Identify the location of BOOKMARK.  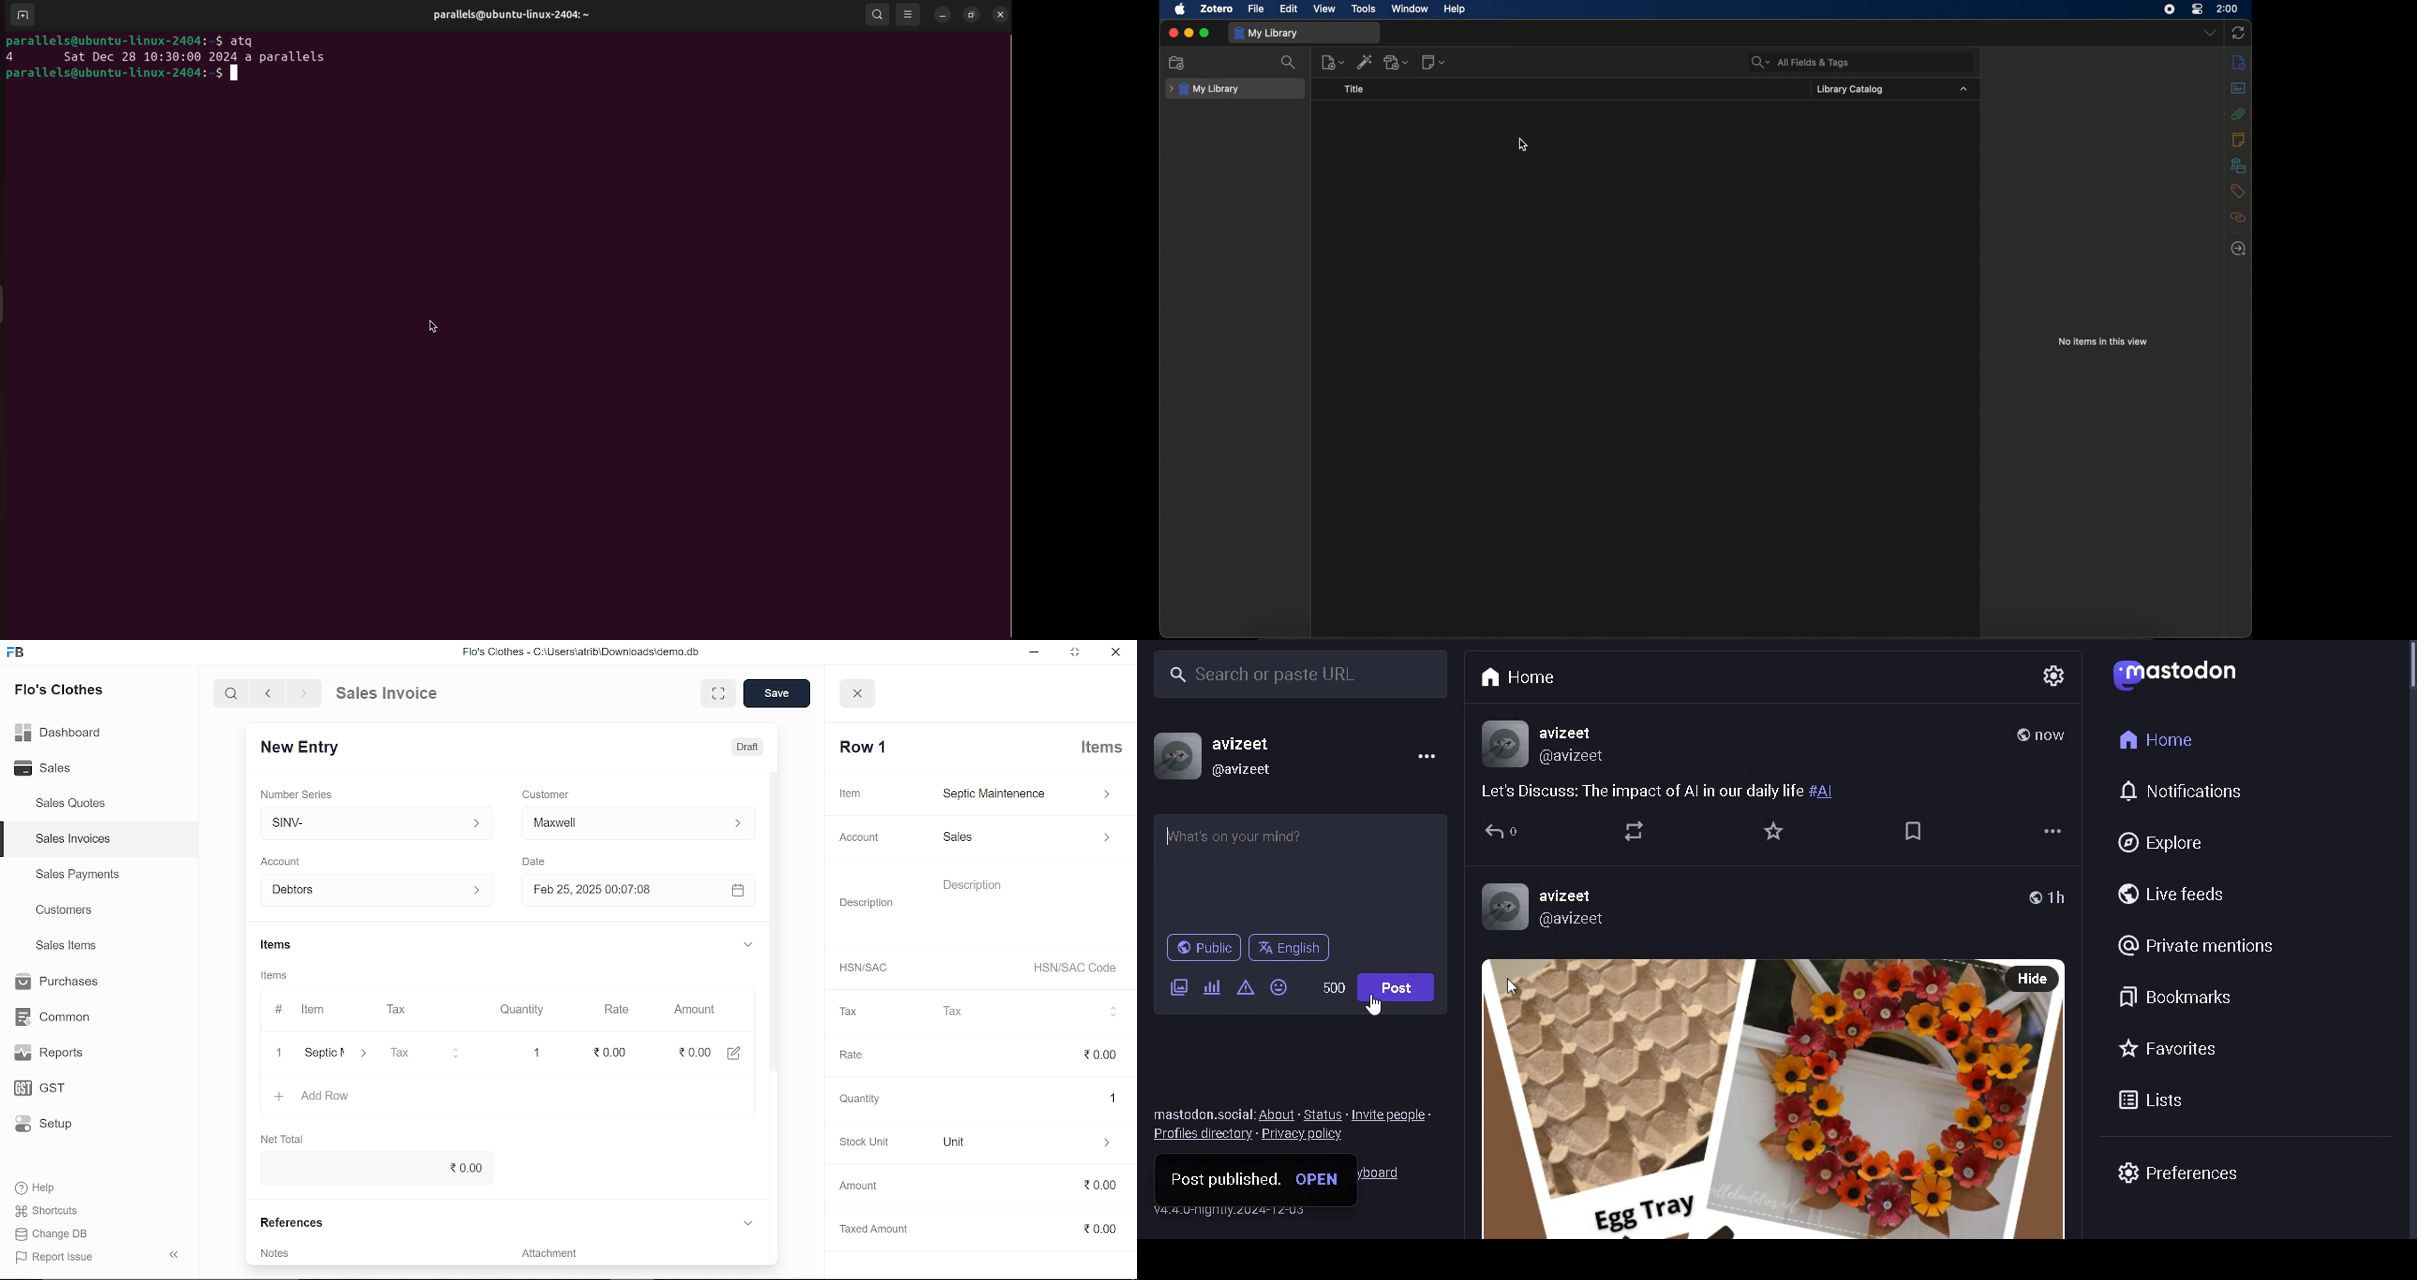
(1914, 830).